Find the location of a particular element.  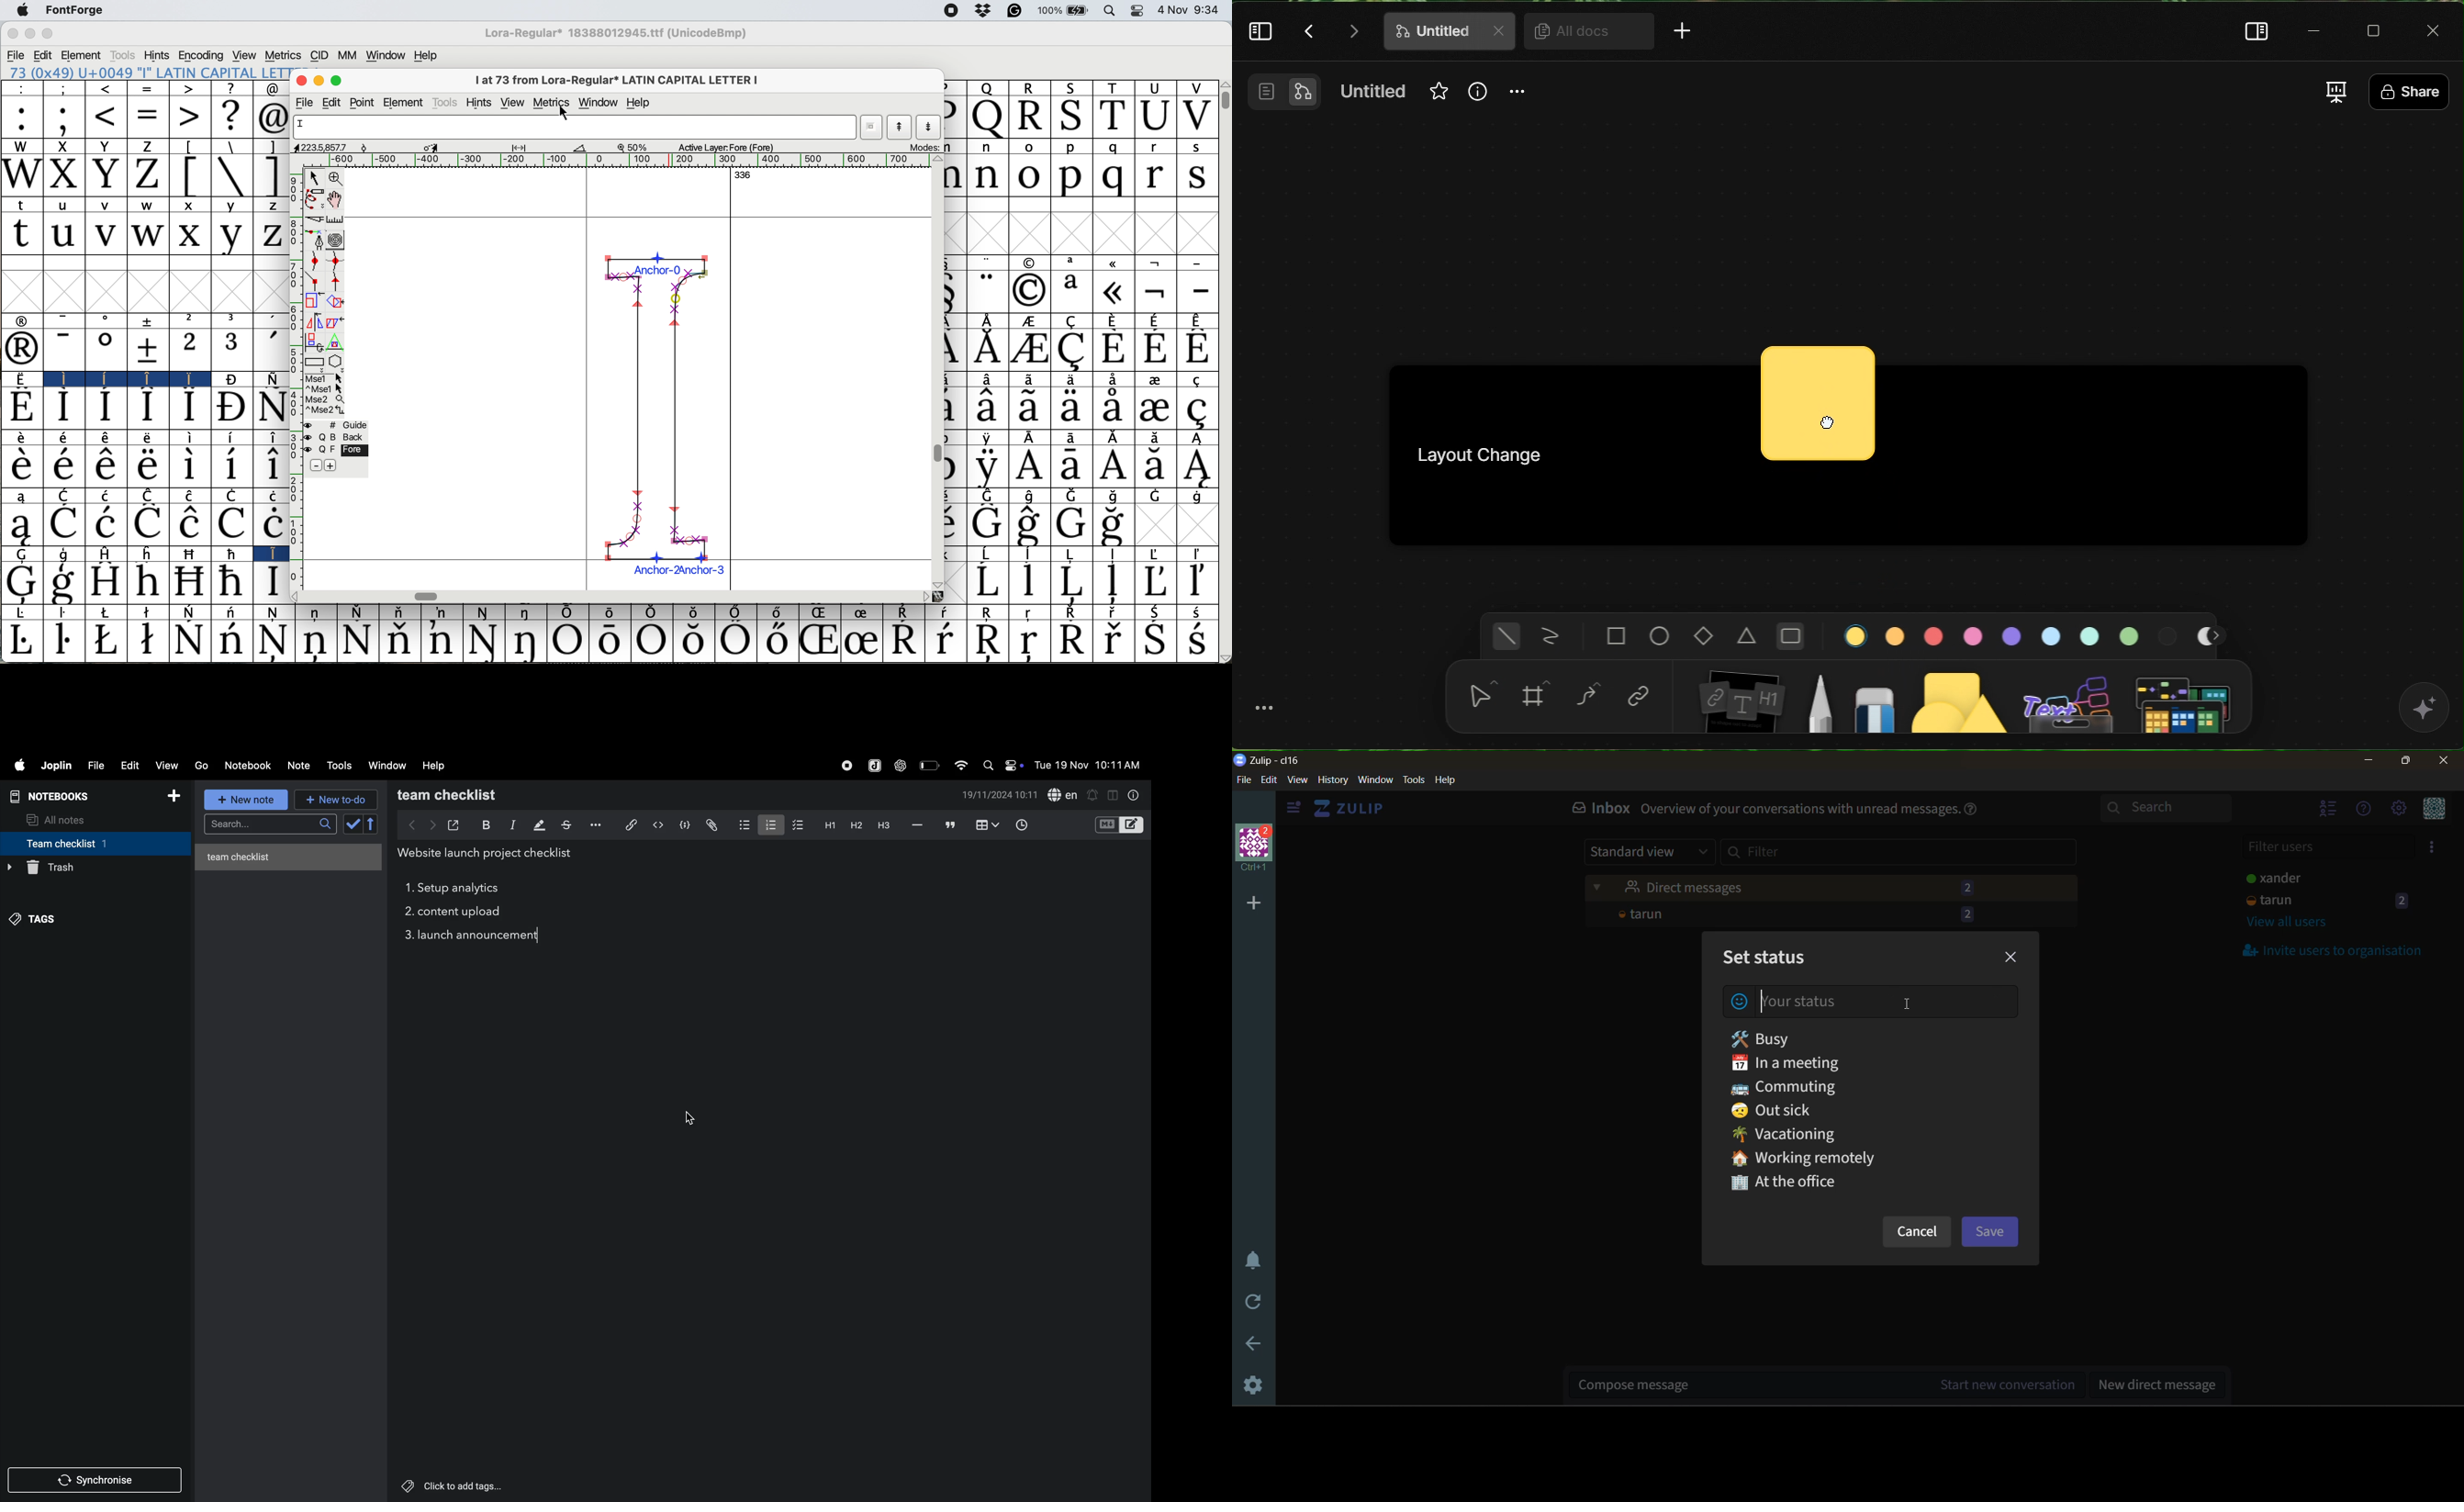

file is located at coordinates (95, 764).